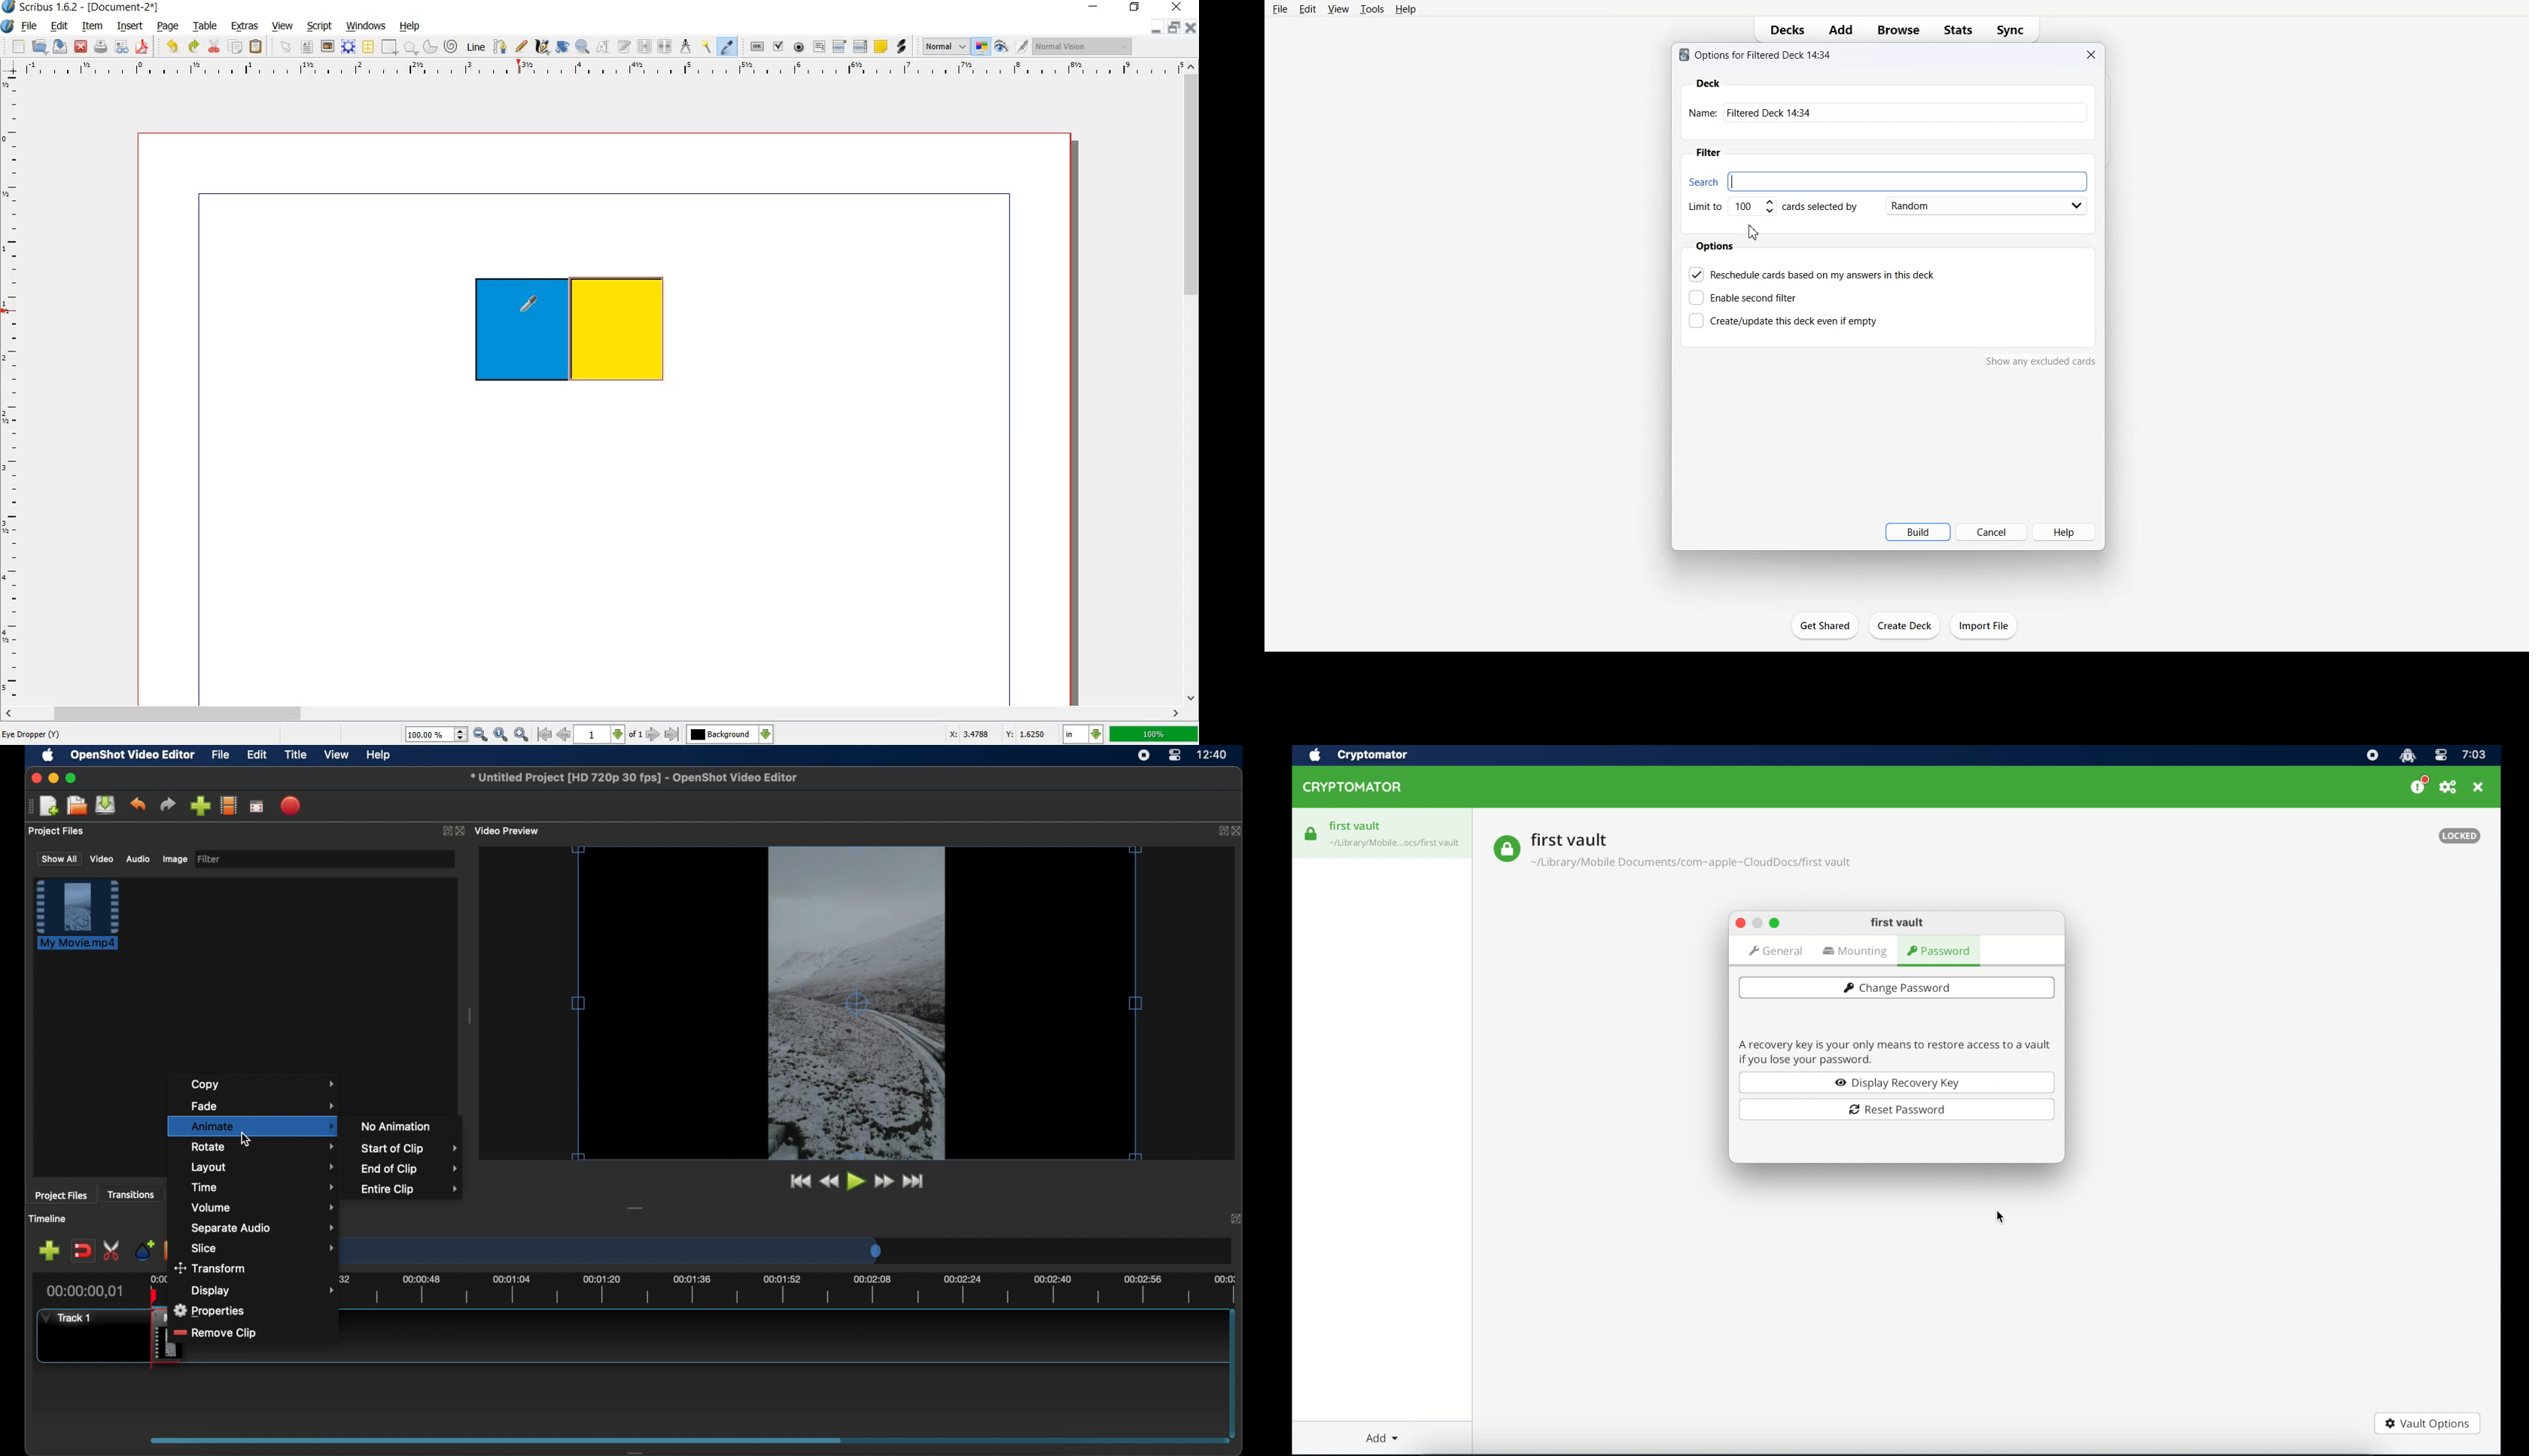 The height and width of the screenshot is (1456, 2548). What do you see at coordinates (798, 1181) in the screenshot?
I see `jump to start` at bounding box center [798, 1181].